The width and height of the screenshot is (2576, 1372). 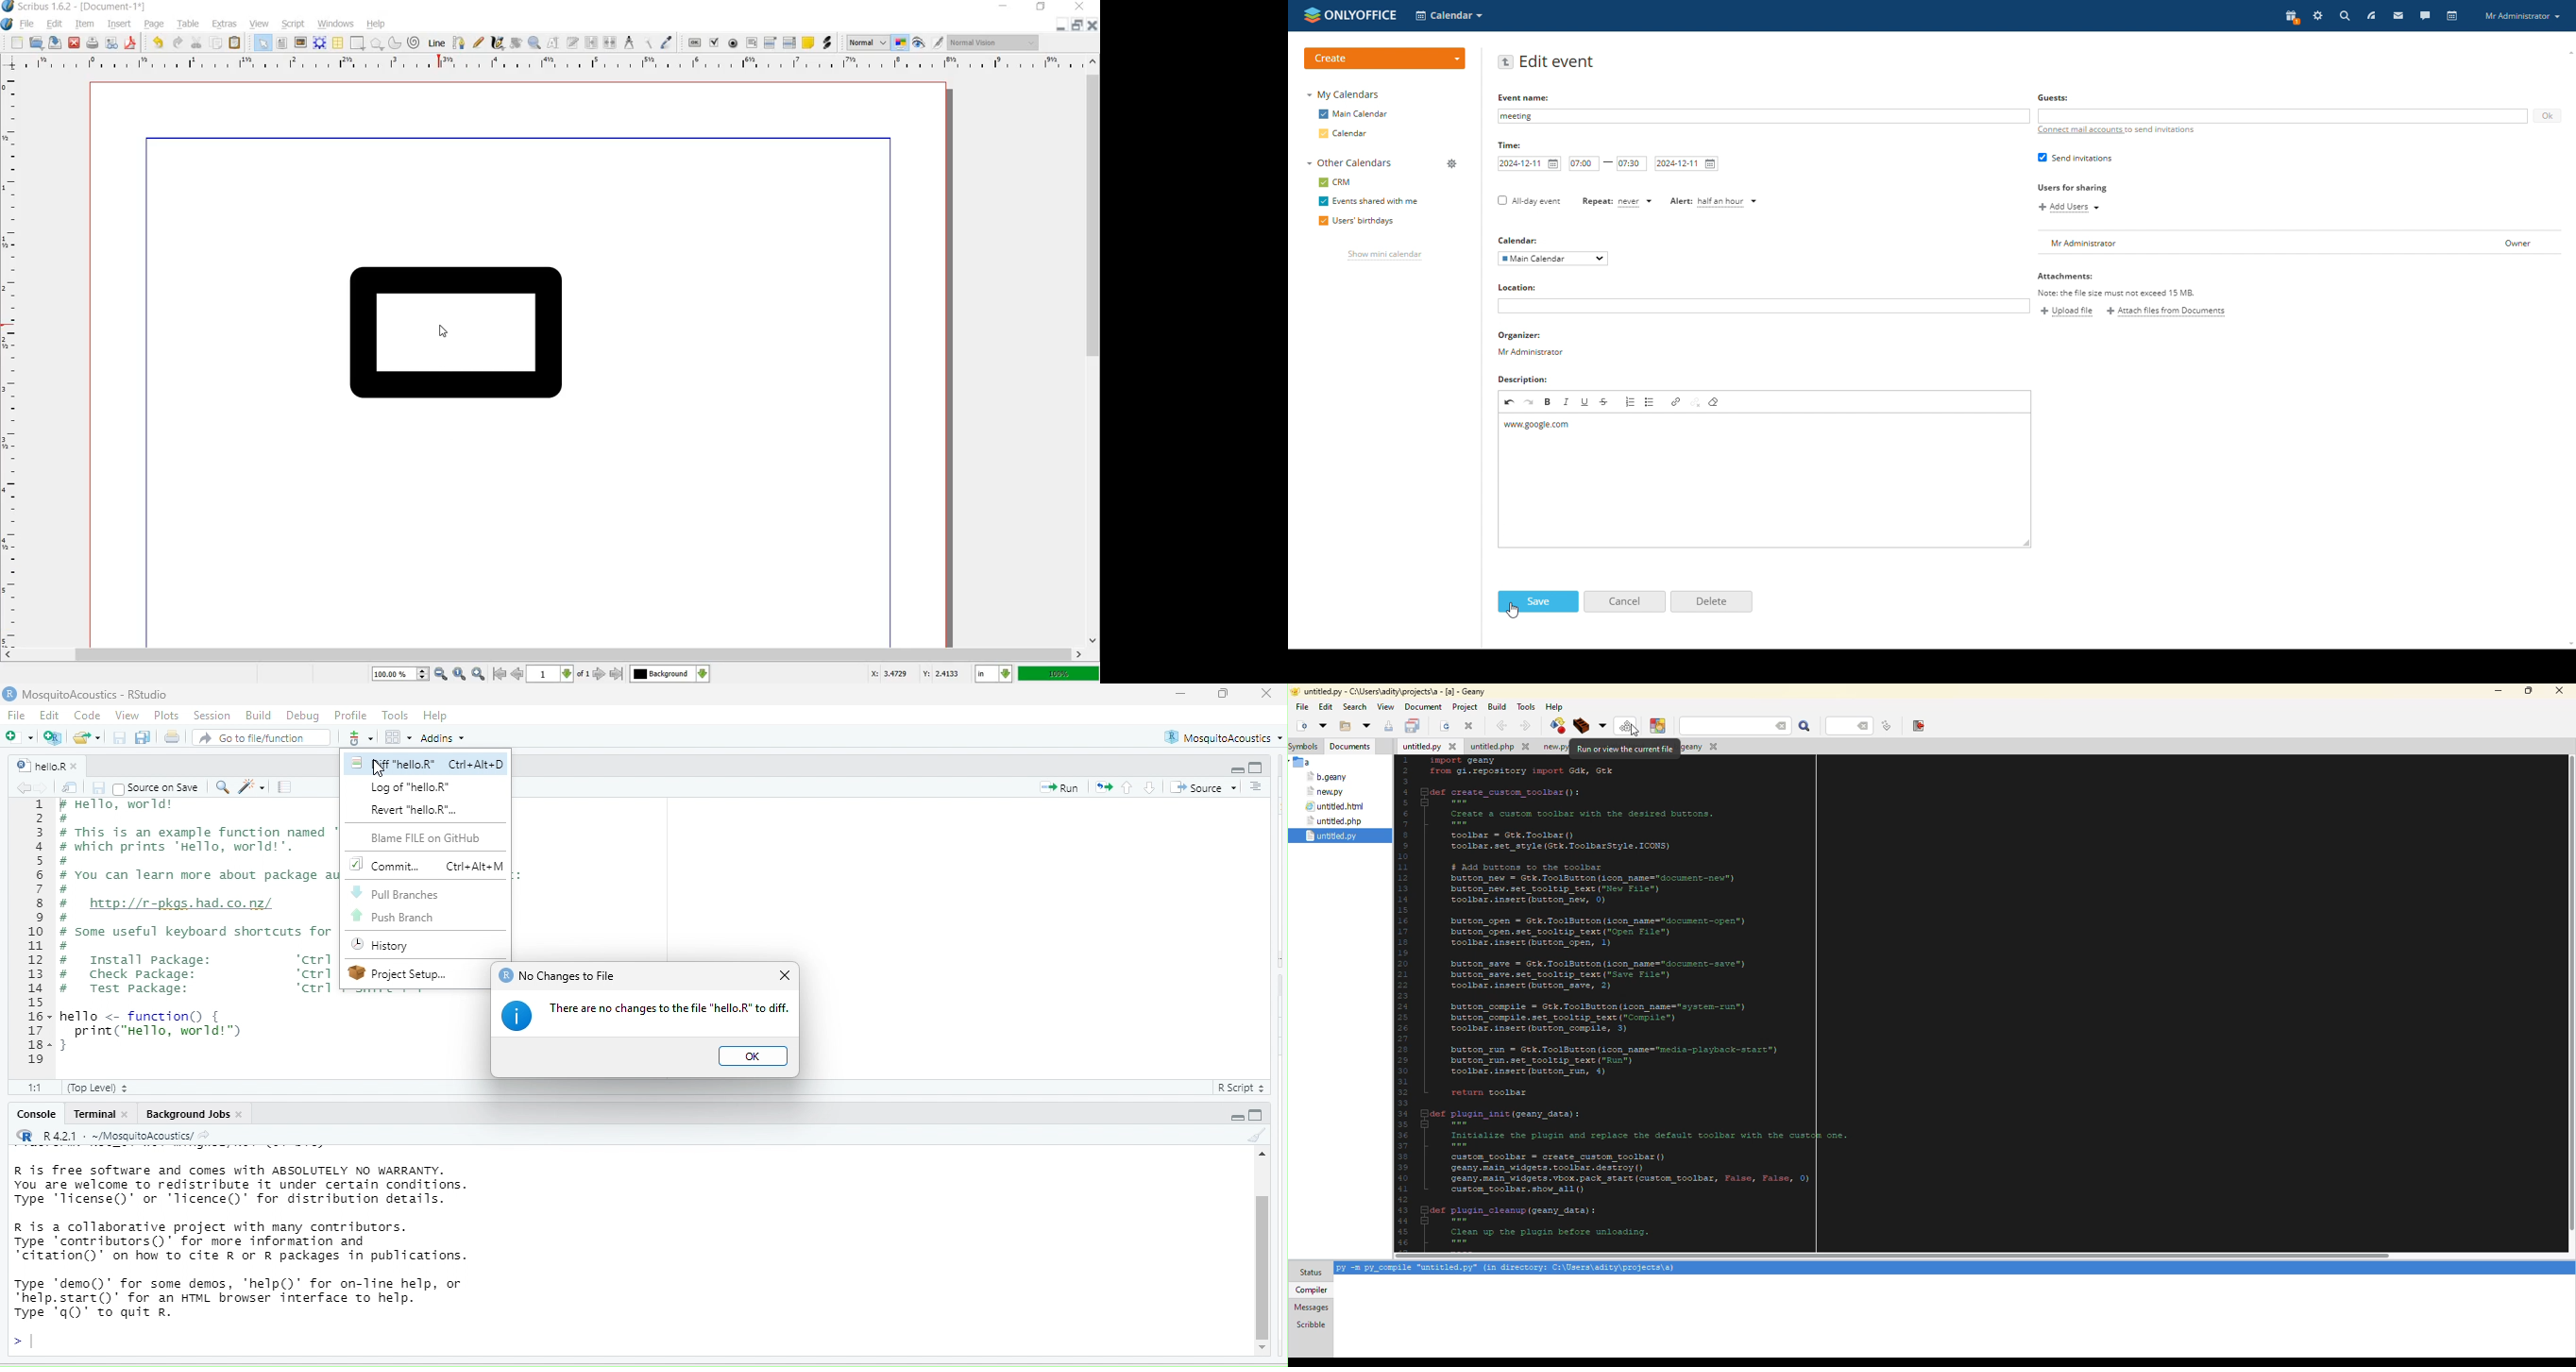 What do you see at coordinates (136, 7) in the screenshot?
I see `(Document-1*)file name` at bounding box center [136, 7].